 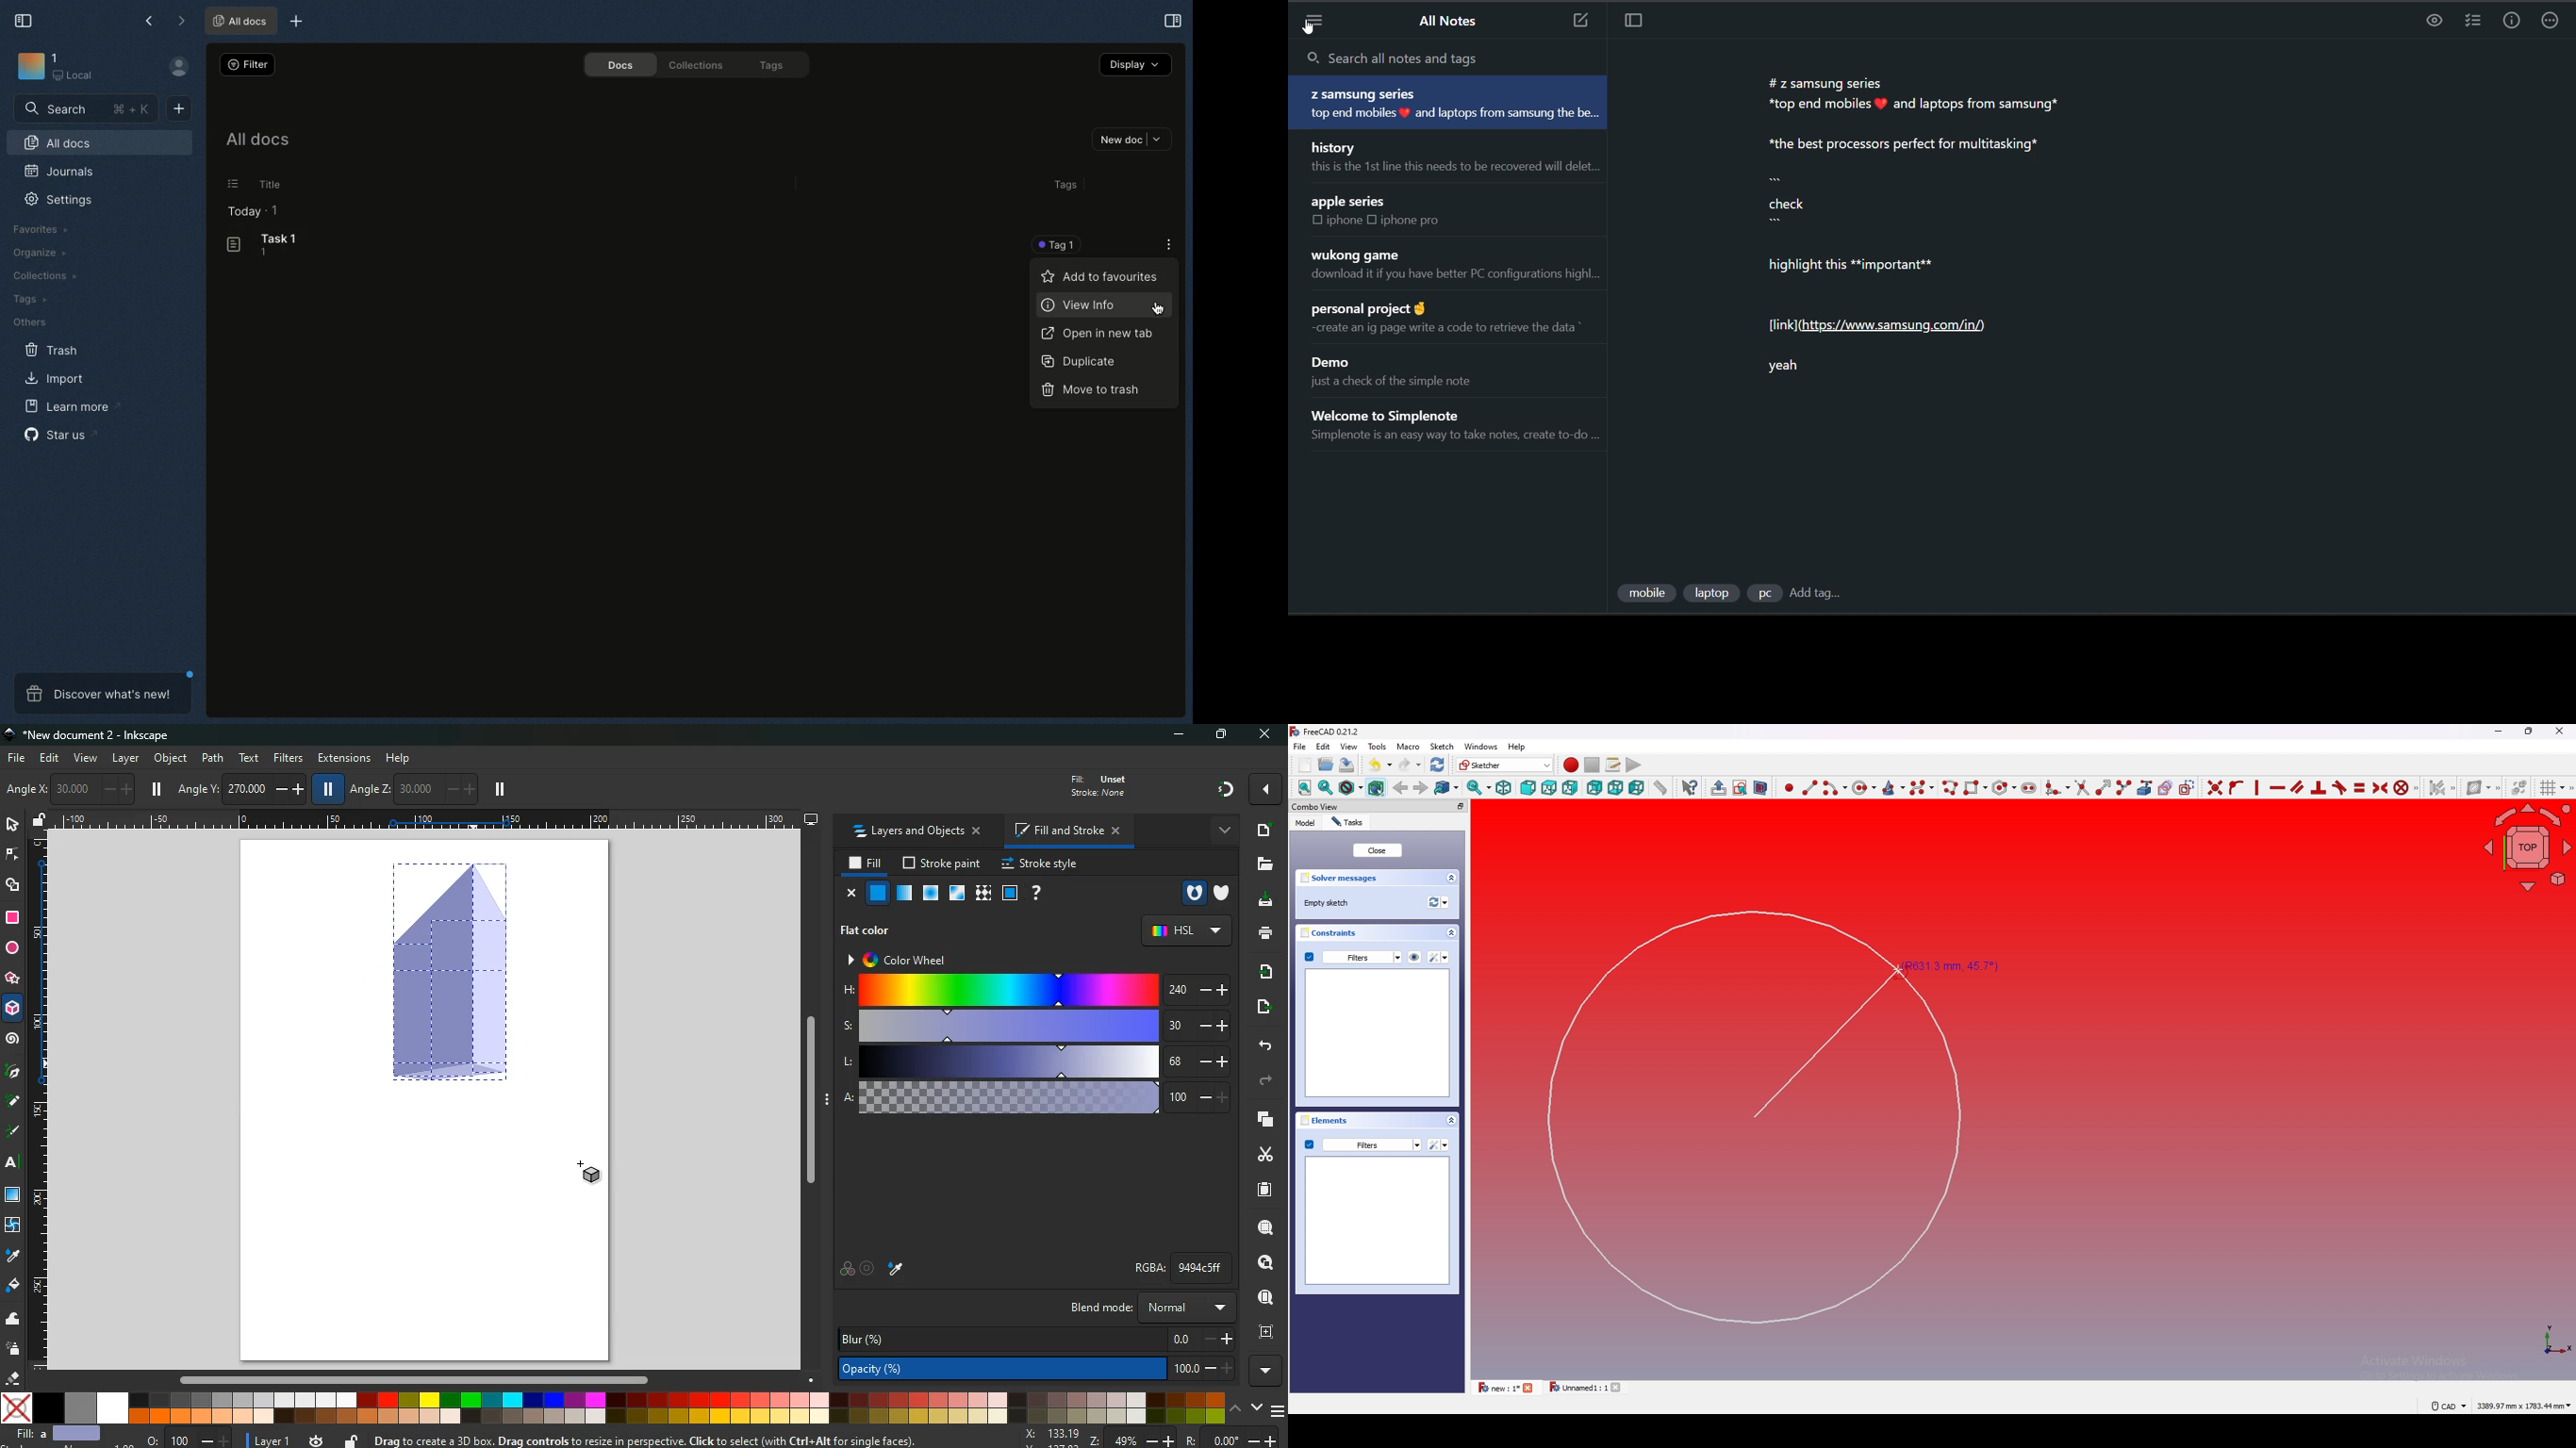 What do you see at coordinates (1633, 765) in the screenshot?
I see `execute macro` at bounding box center [1633, 765].